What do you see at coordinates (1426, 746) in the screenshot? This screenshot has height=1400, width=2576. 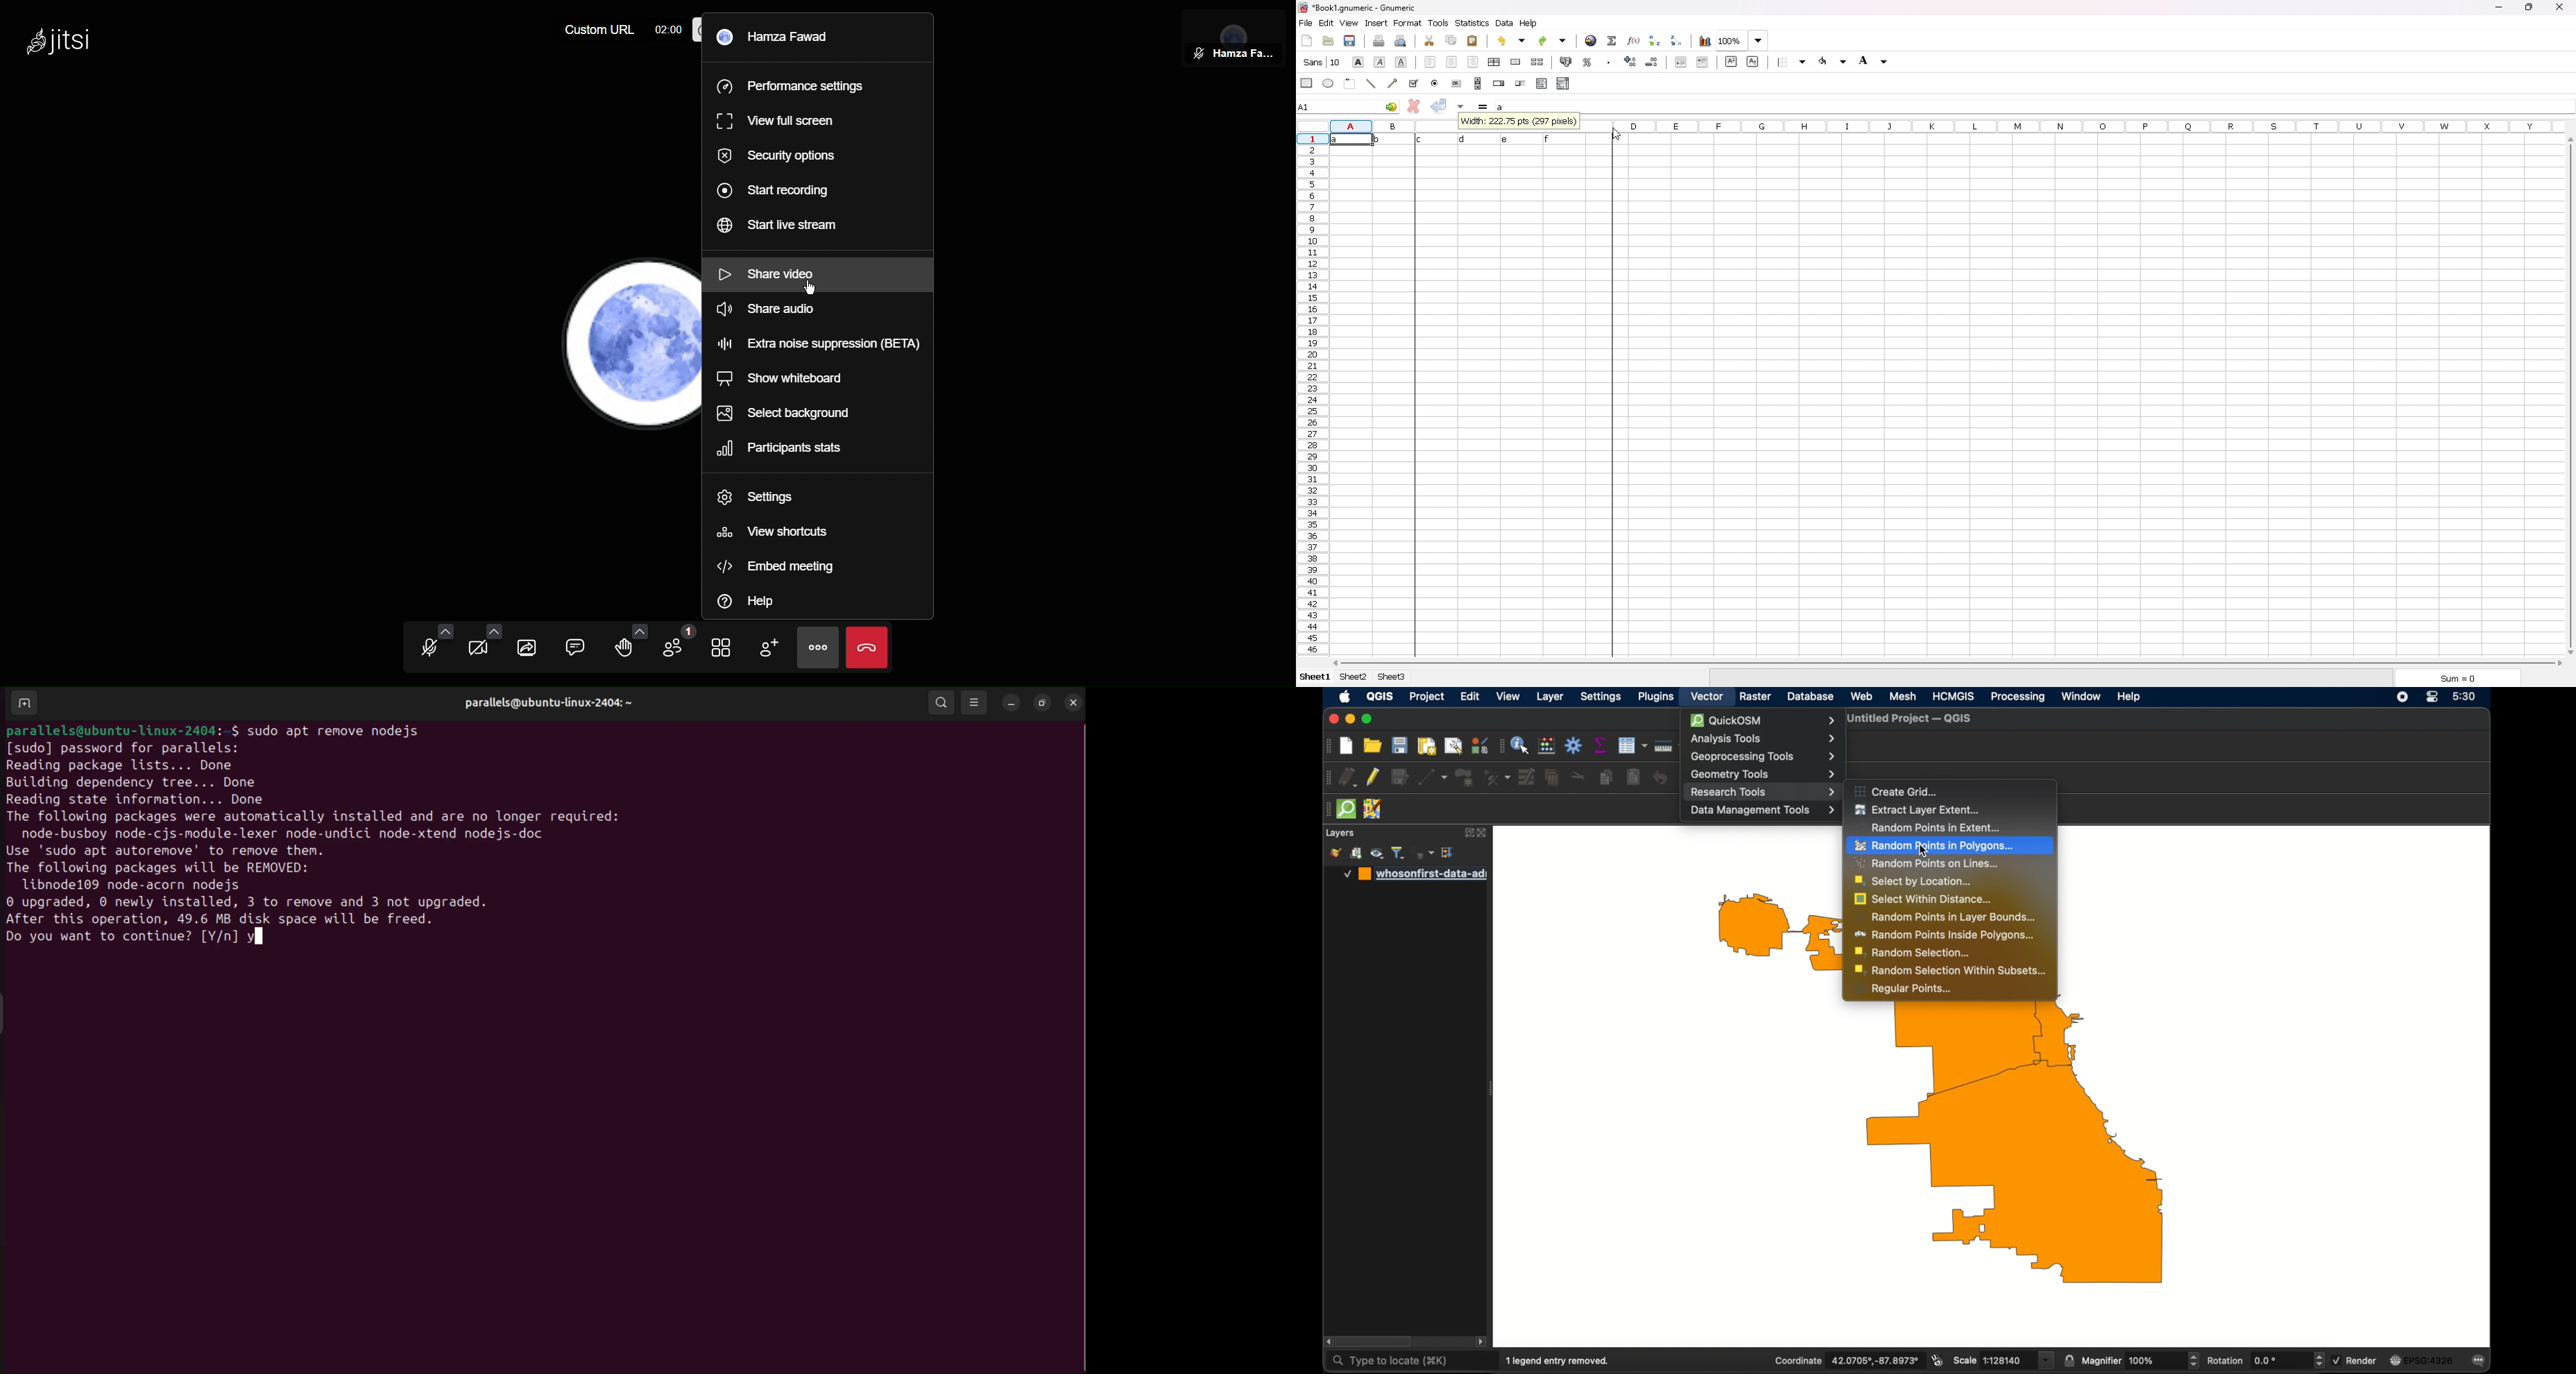 I see `print layout` at bounding box center [1426, 746].